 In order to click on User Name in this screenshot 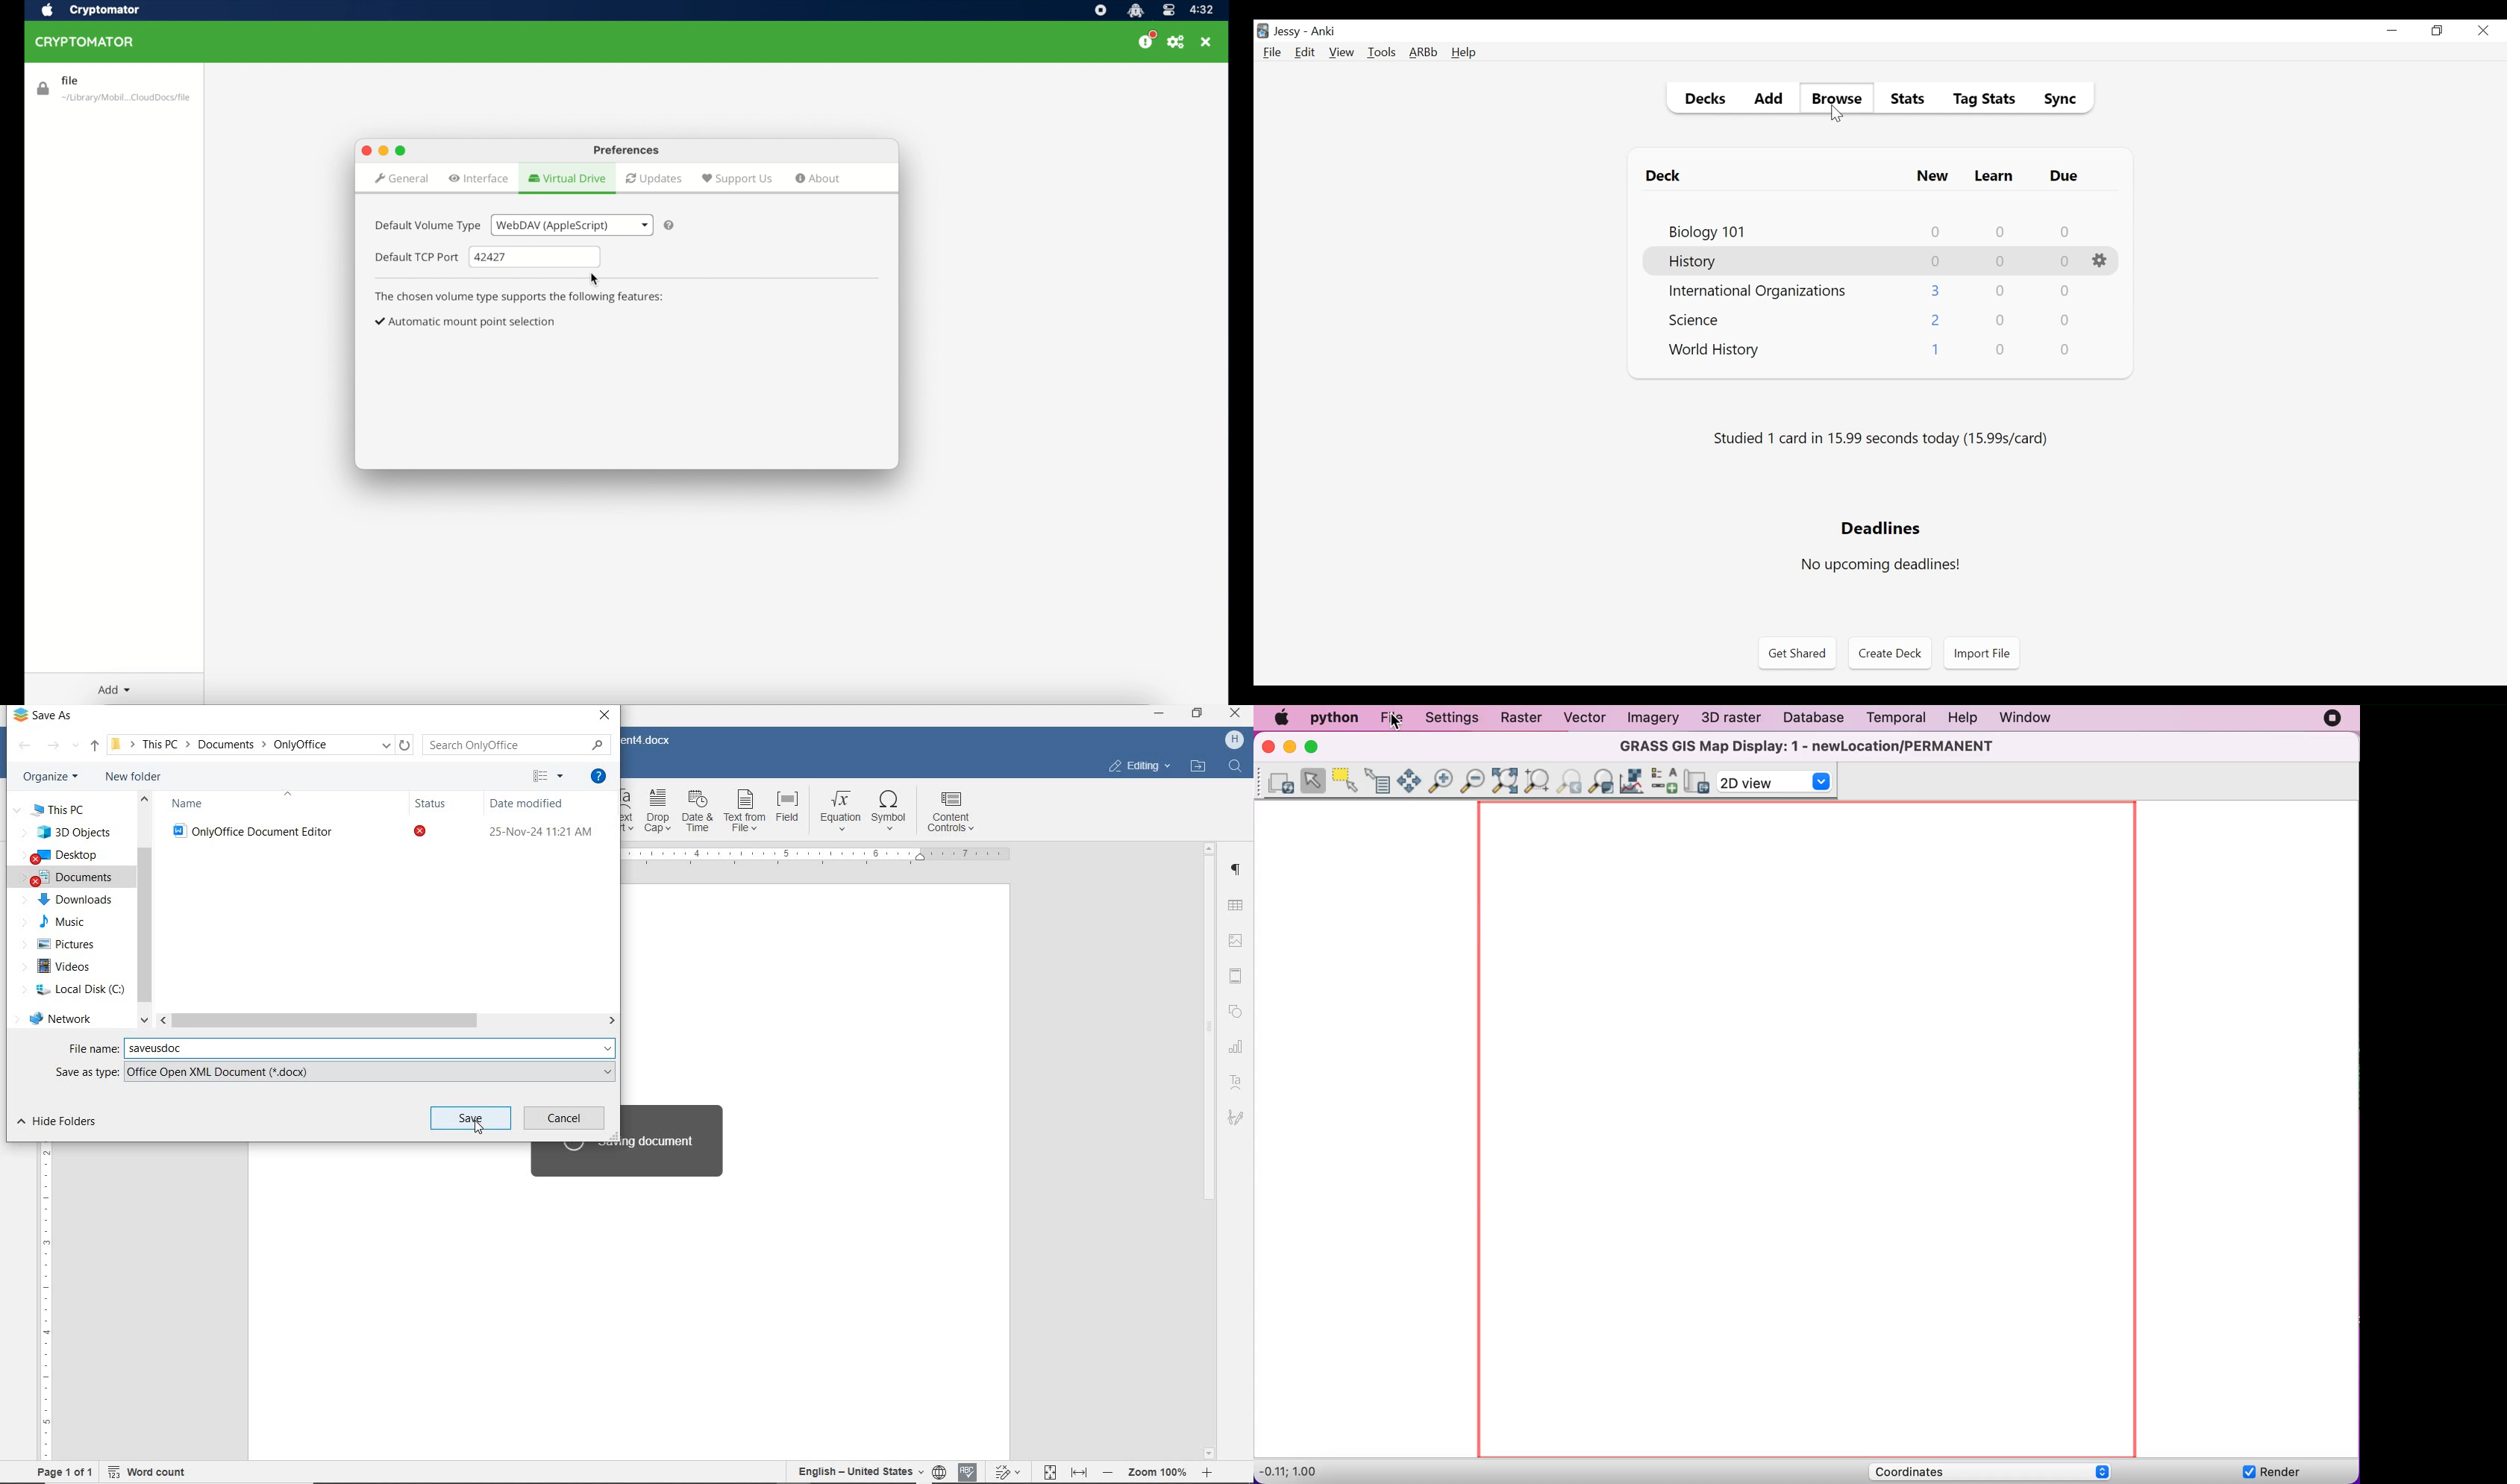, I will do `click(1287, 32)`.